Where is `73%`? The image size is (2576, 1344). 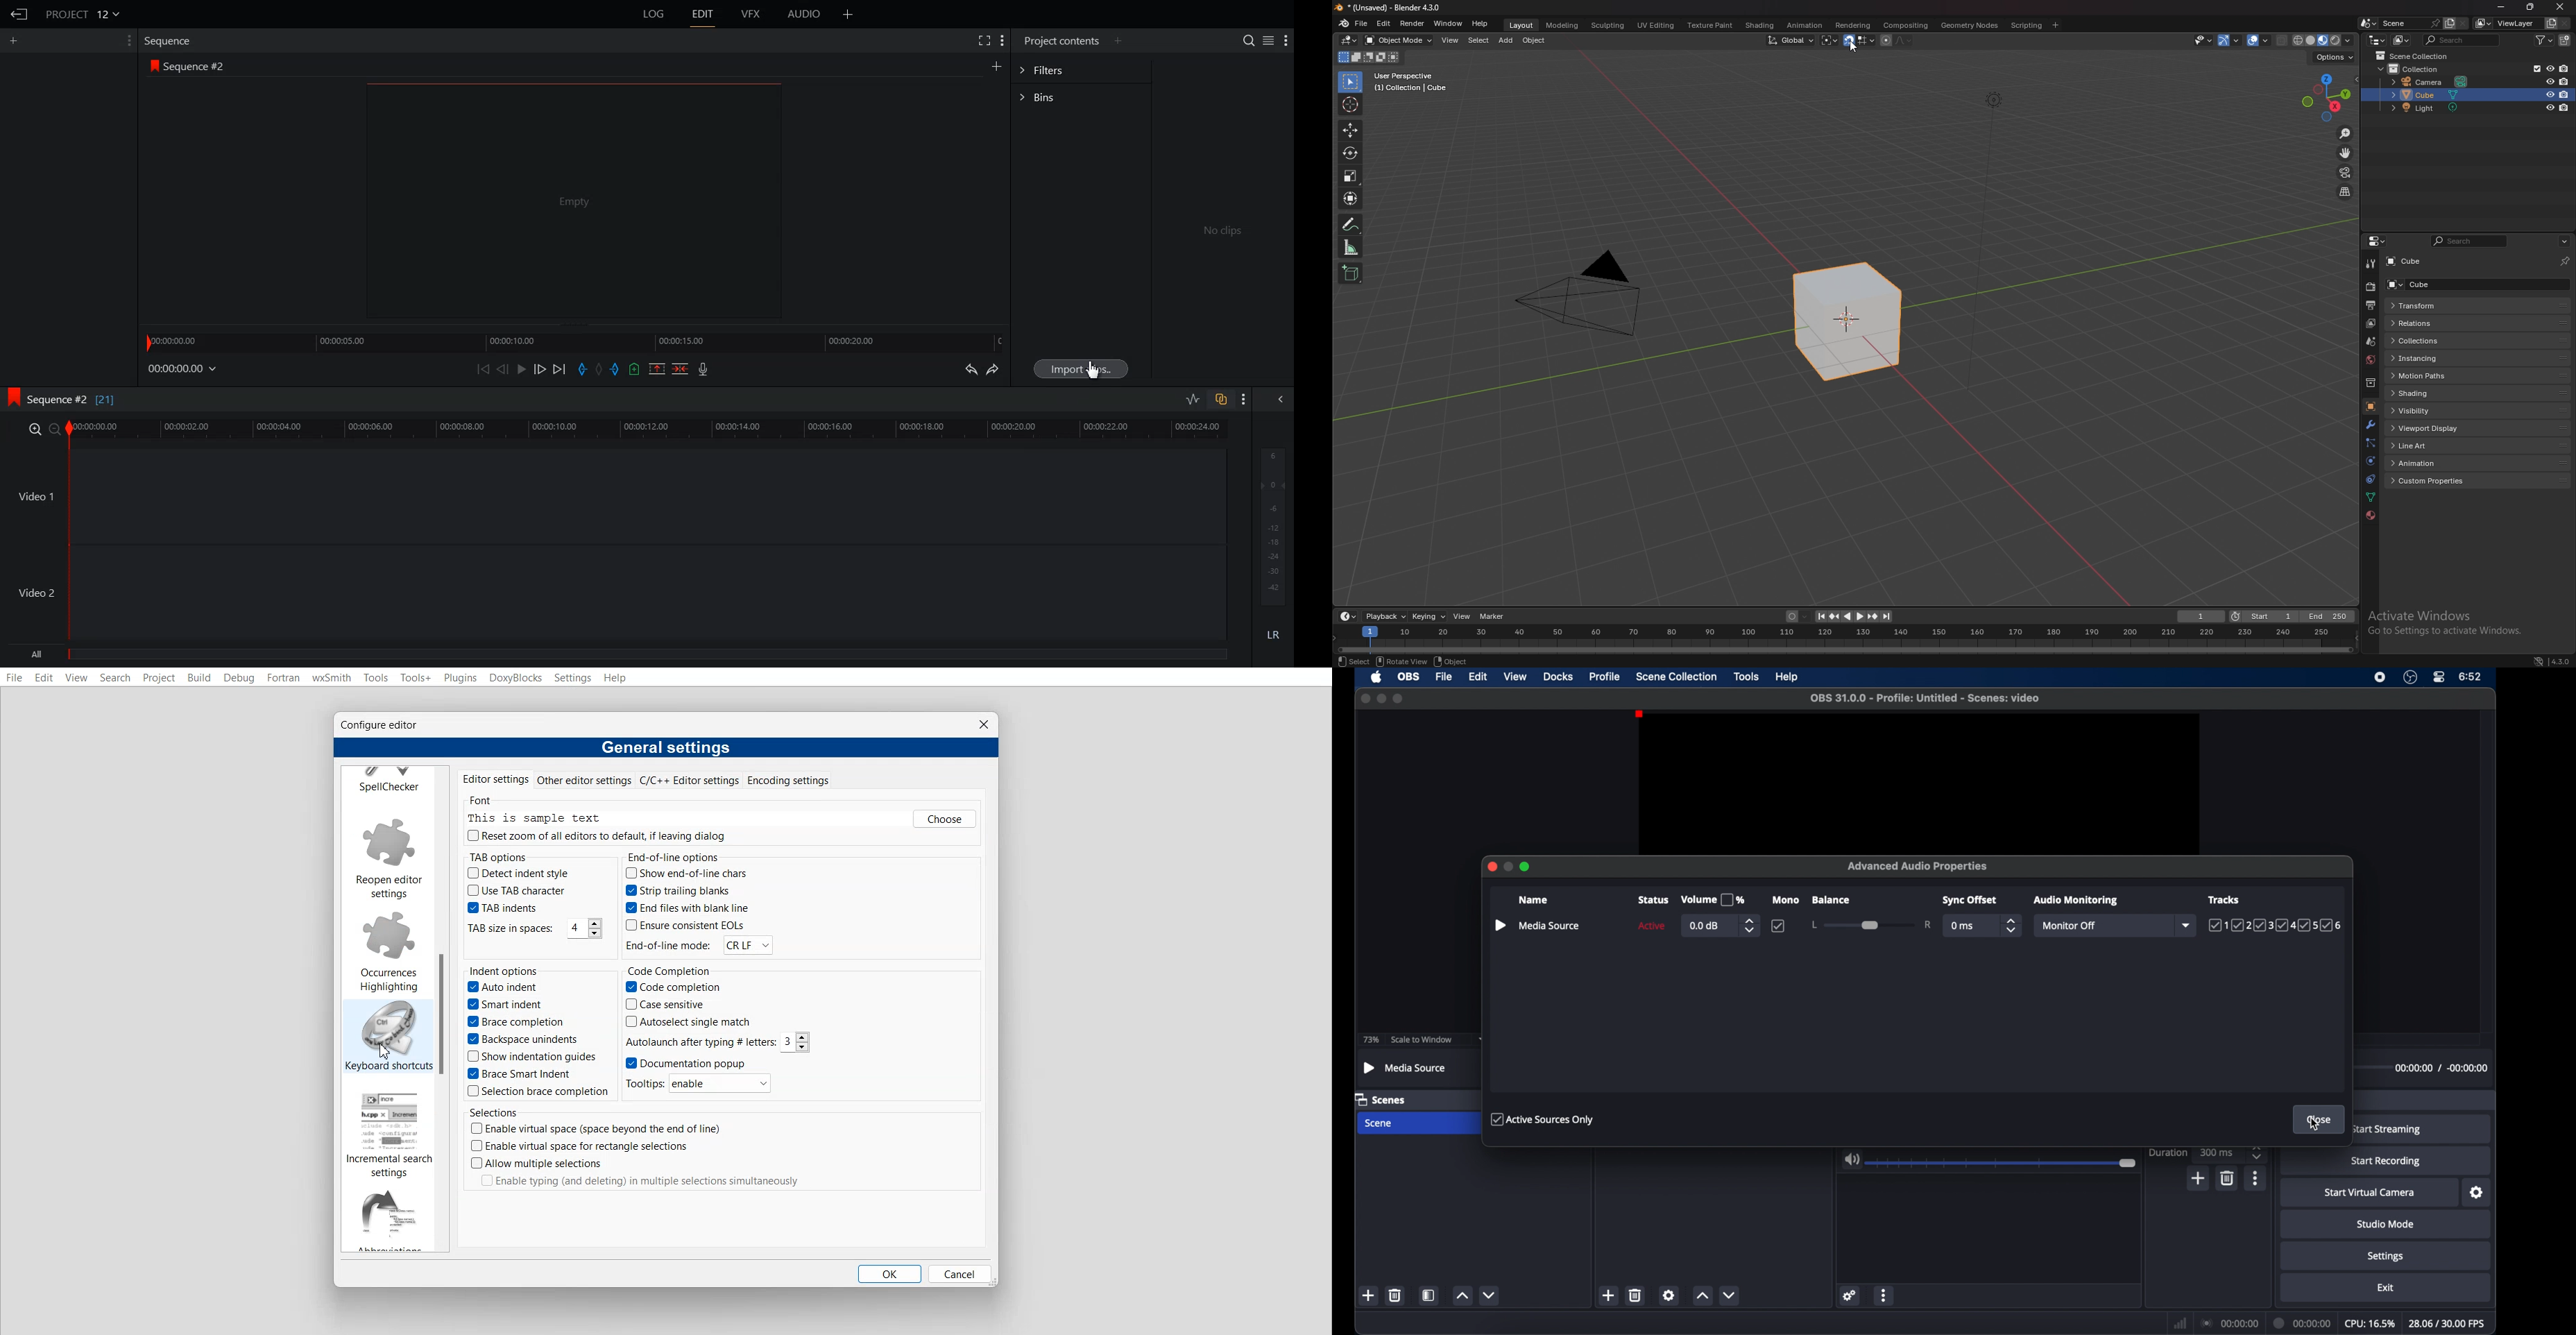 73% is located at coordinates (1370, 1040).